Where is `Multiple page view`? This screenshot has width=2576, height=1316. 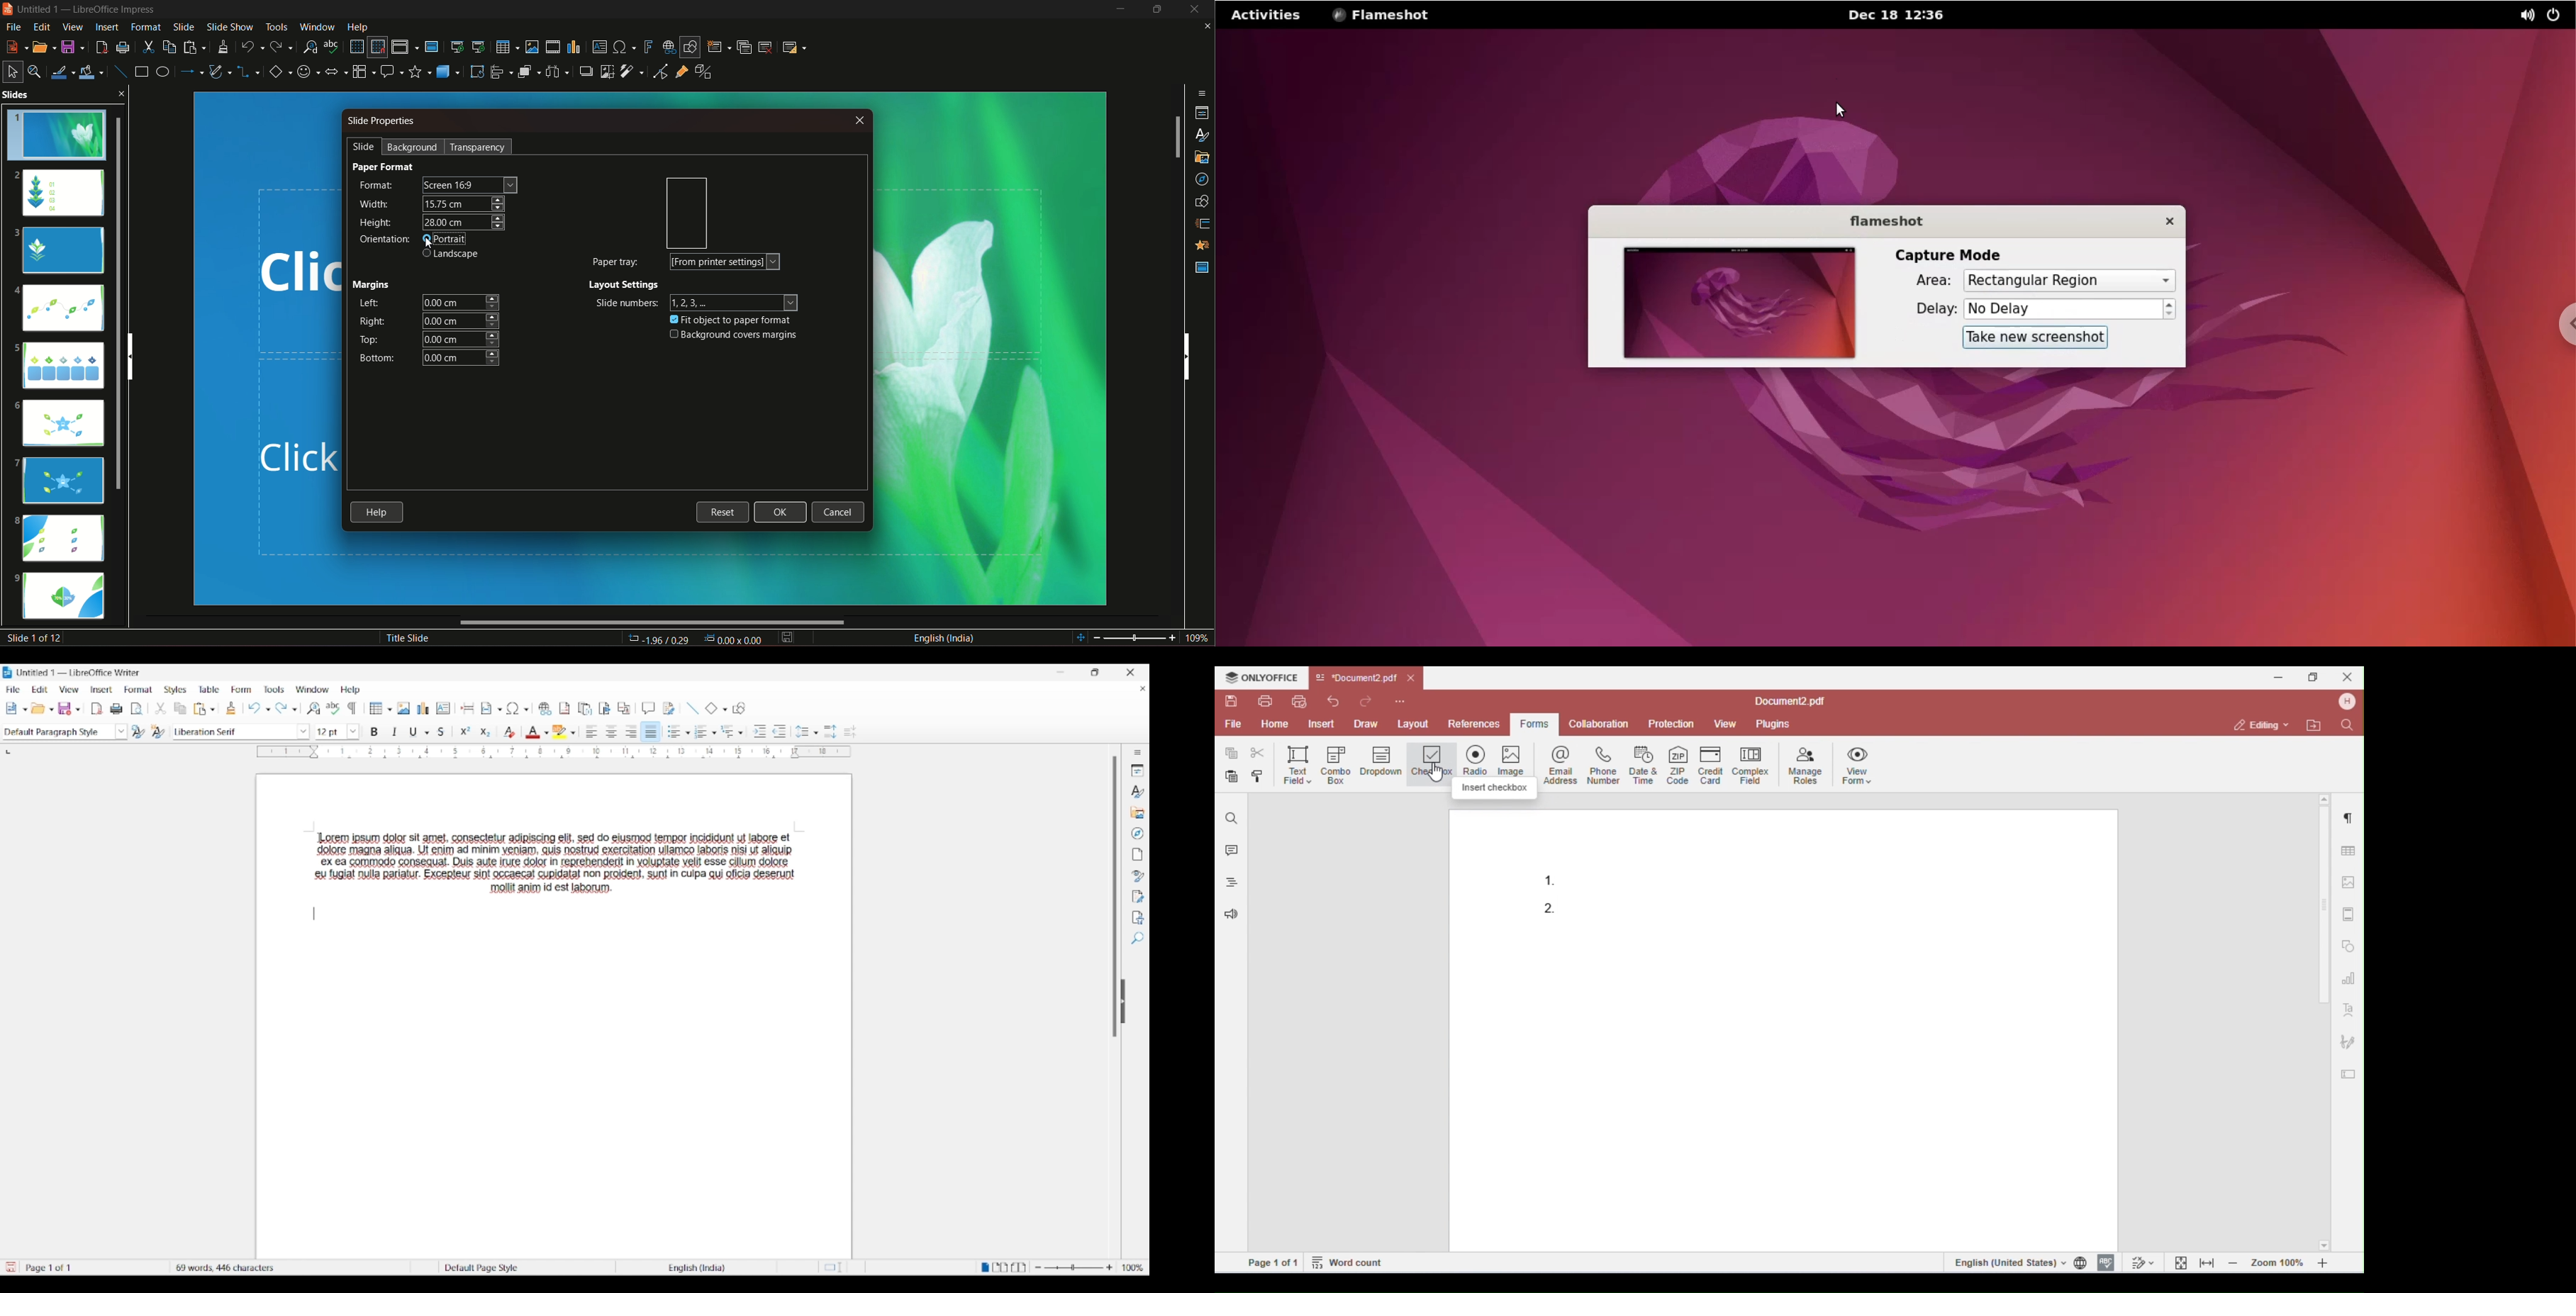 Multiple page view is located at coordinates (1001, 1267).